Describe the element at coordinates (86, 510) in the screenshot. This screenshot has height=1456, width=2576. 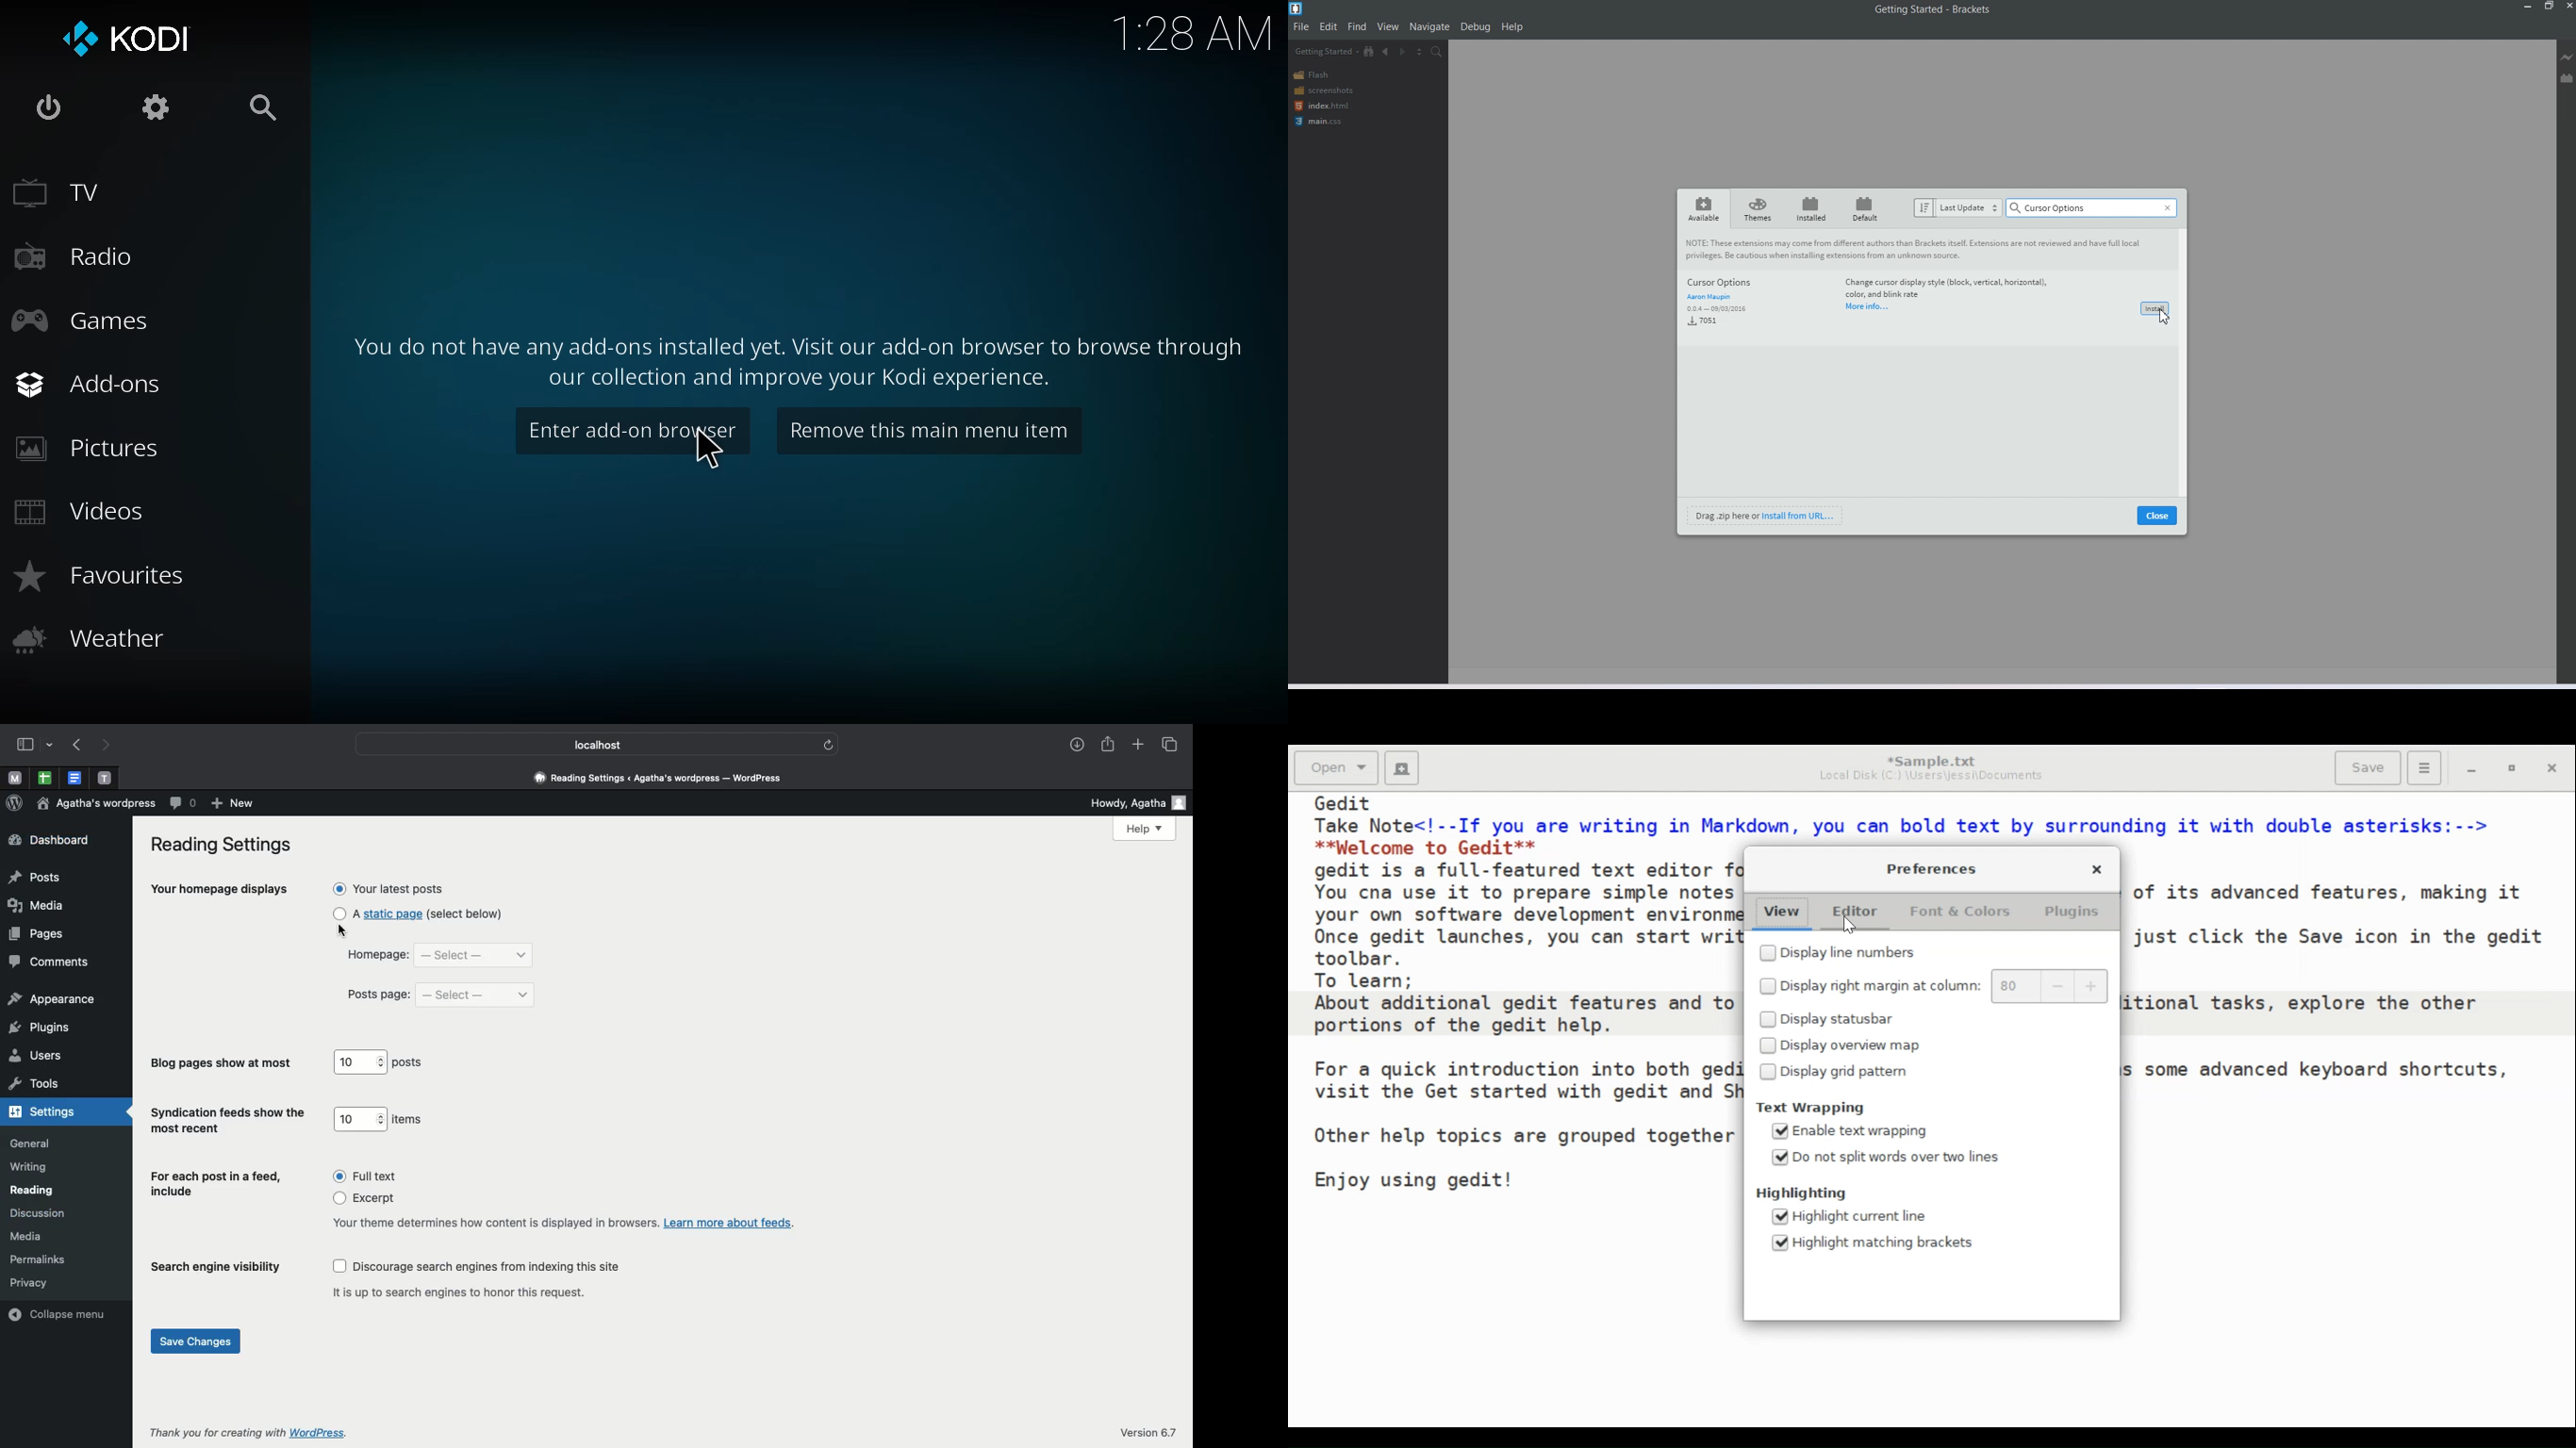
I see `videos` at that location.